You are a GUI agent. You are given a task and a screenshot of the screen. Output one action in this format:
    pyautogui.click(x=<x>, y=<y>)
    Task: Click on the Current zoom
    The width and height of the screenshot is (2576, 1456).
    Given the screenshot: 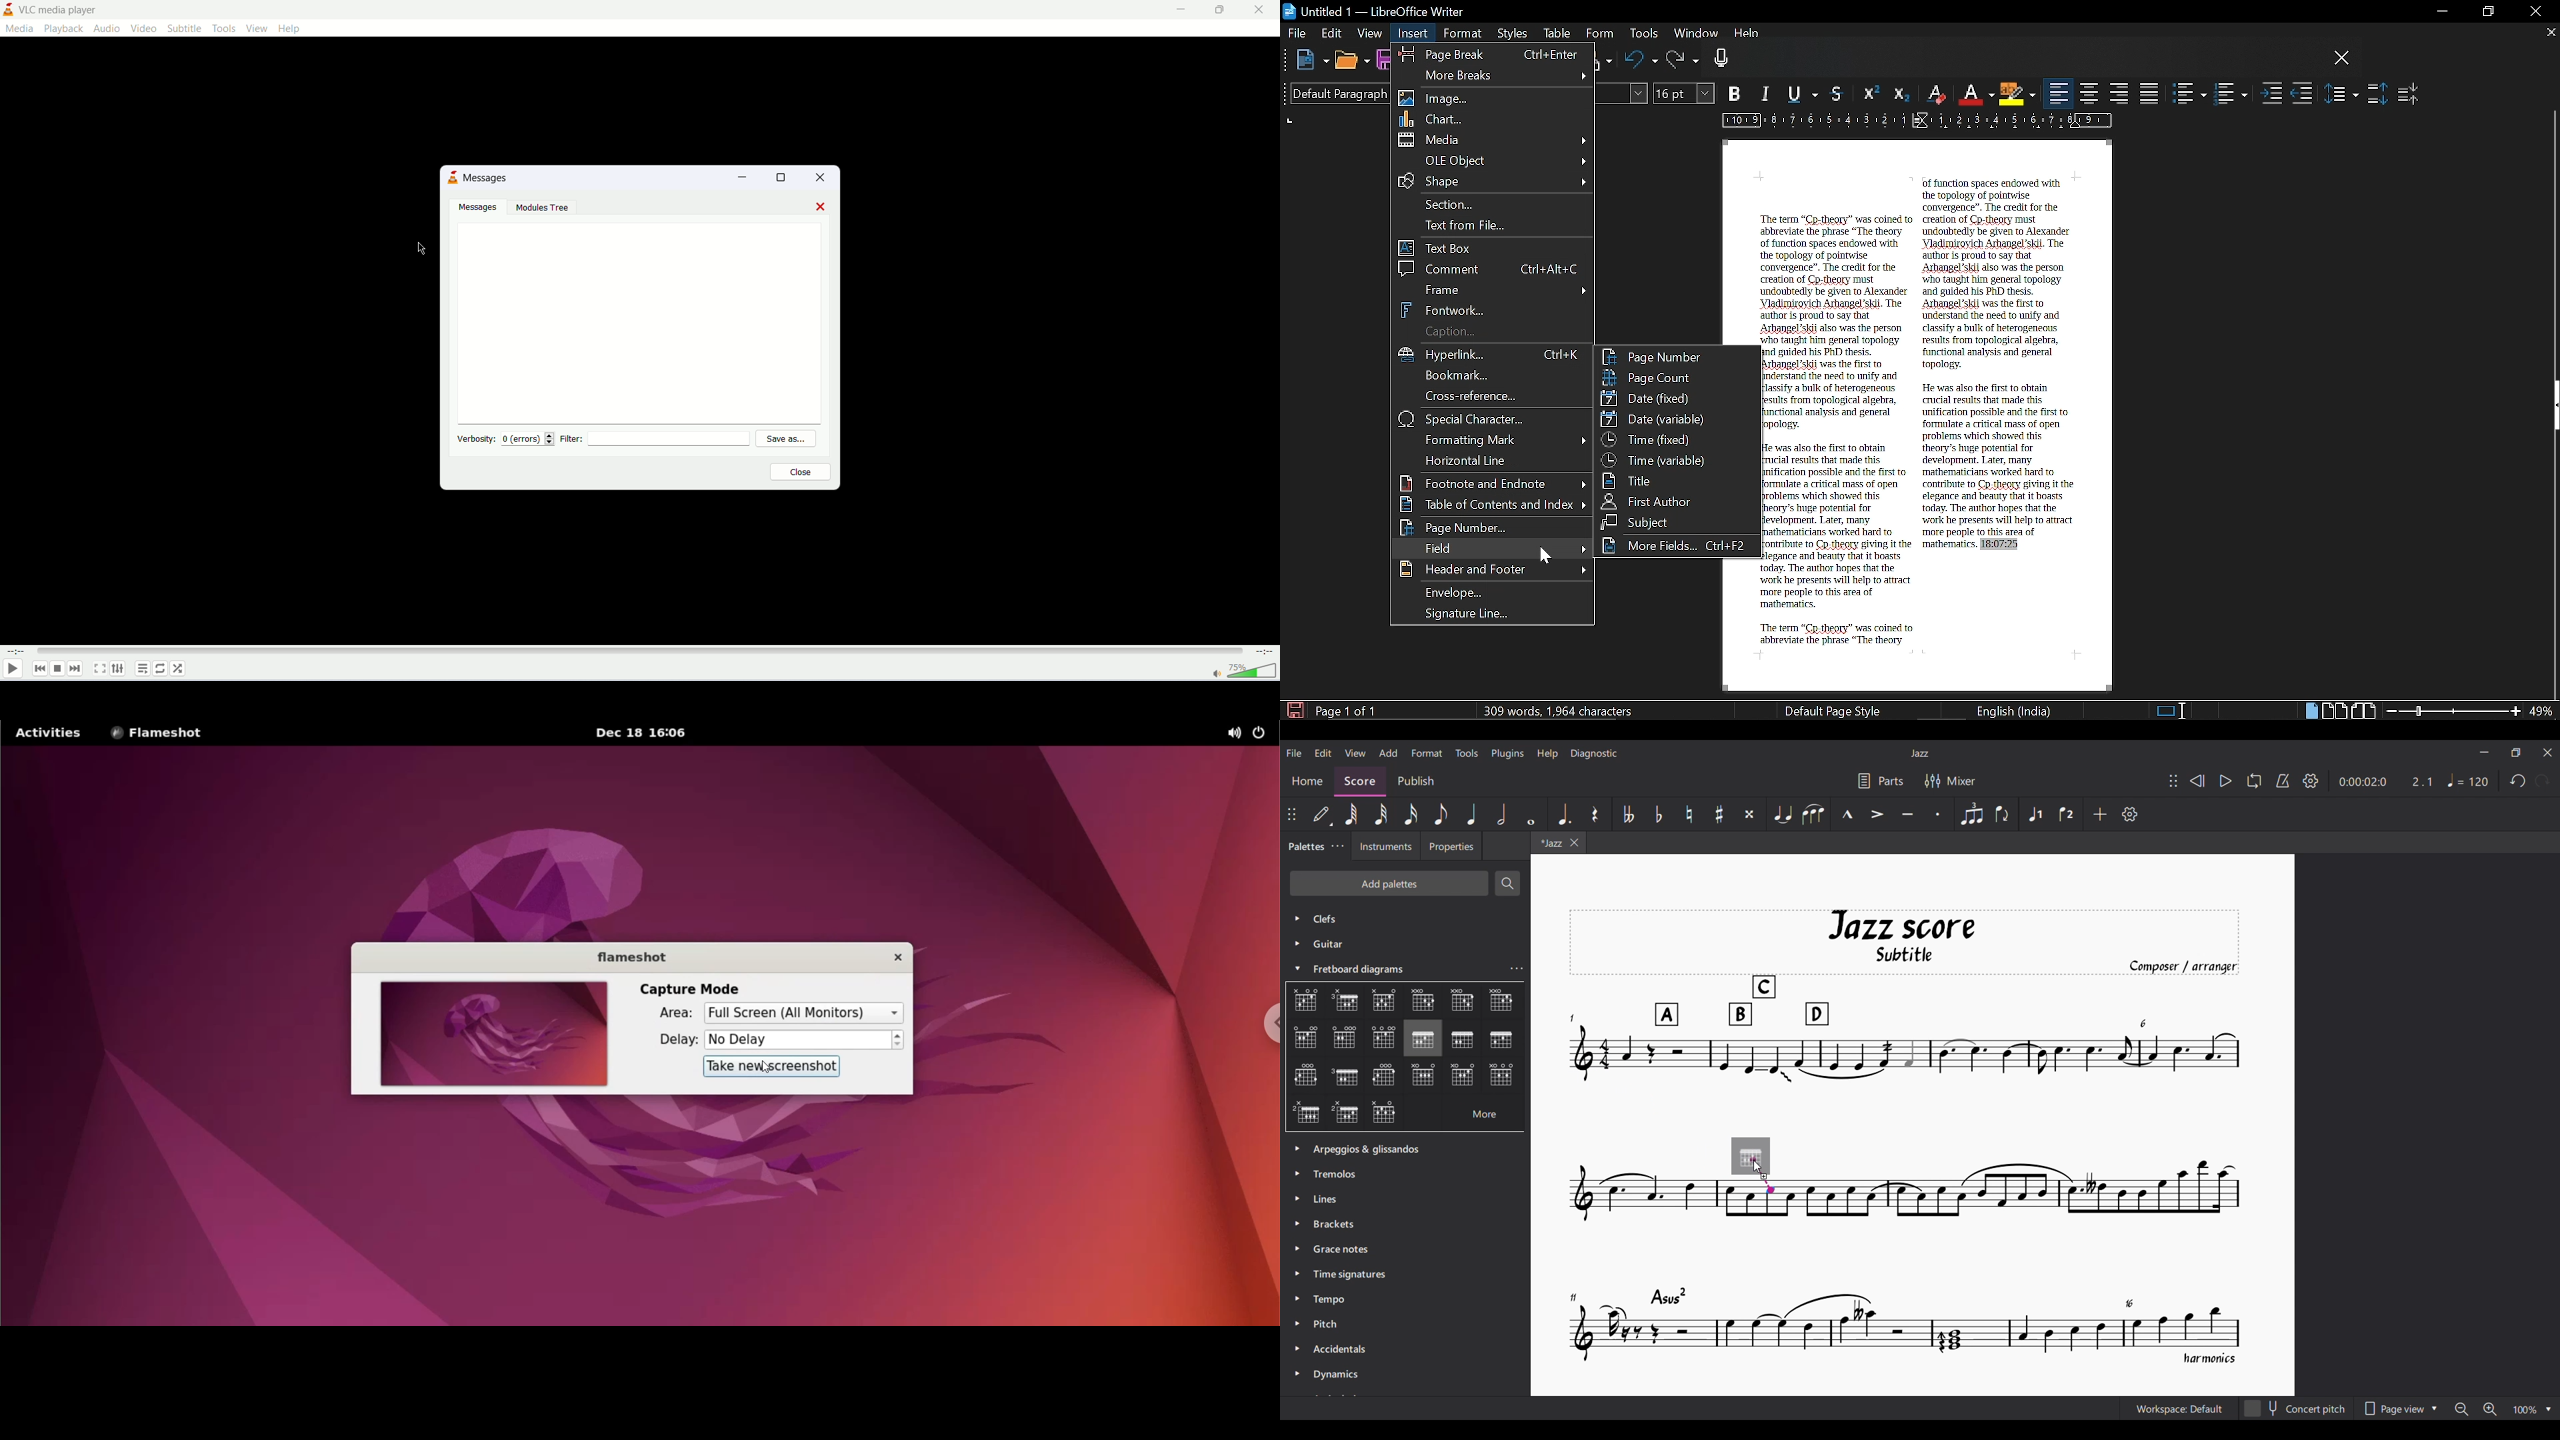 What is the action you would take?
    pyautogui.click(x=2543, y=711)
    